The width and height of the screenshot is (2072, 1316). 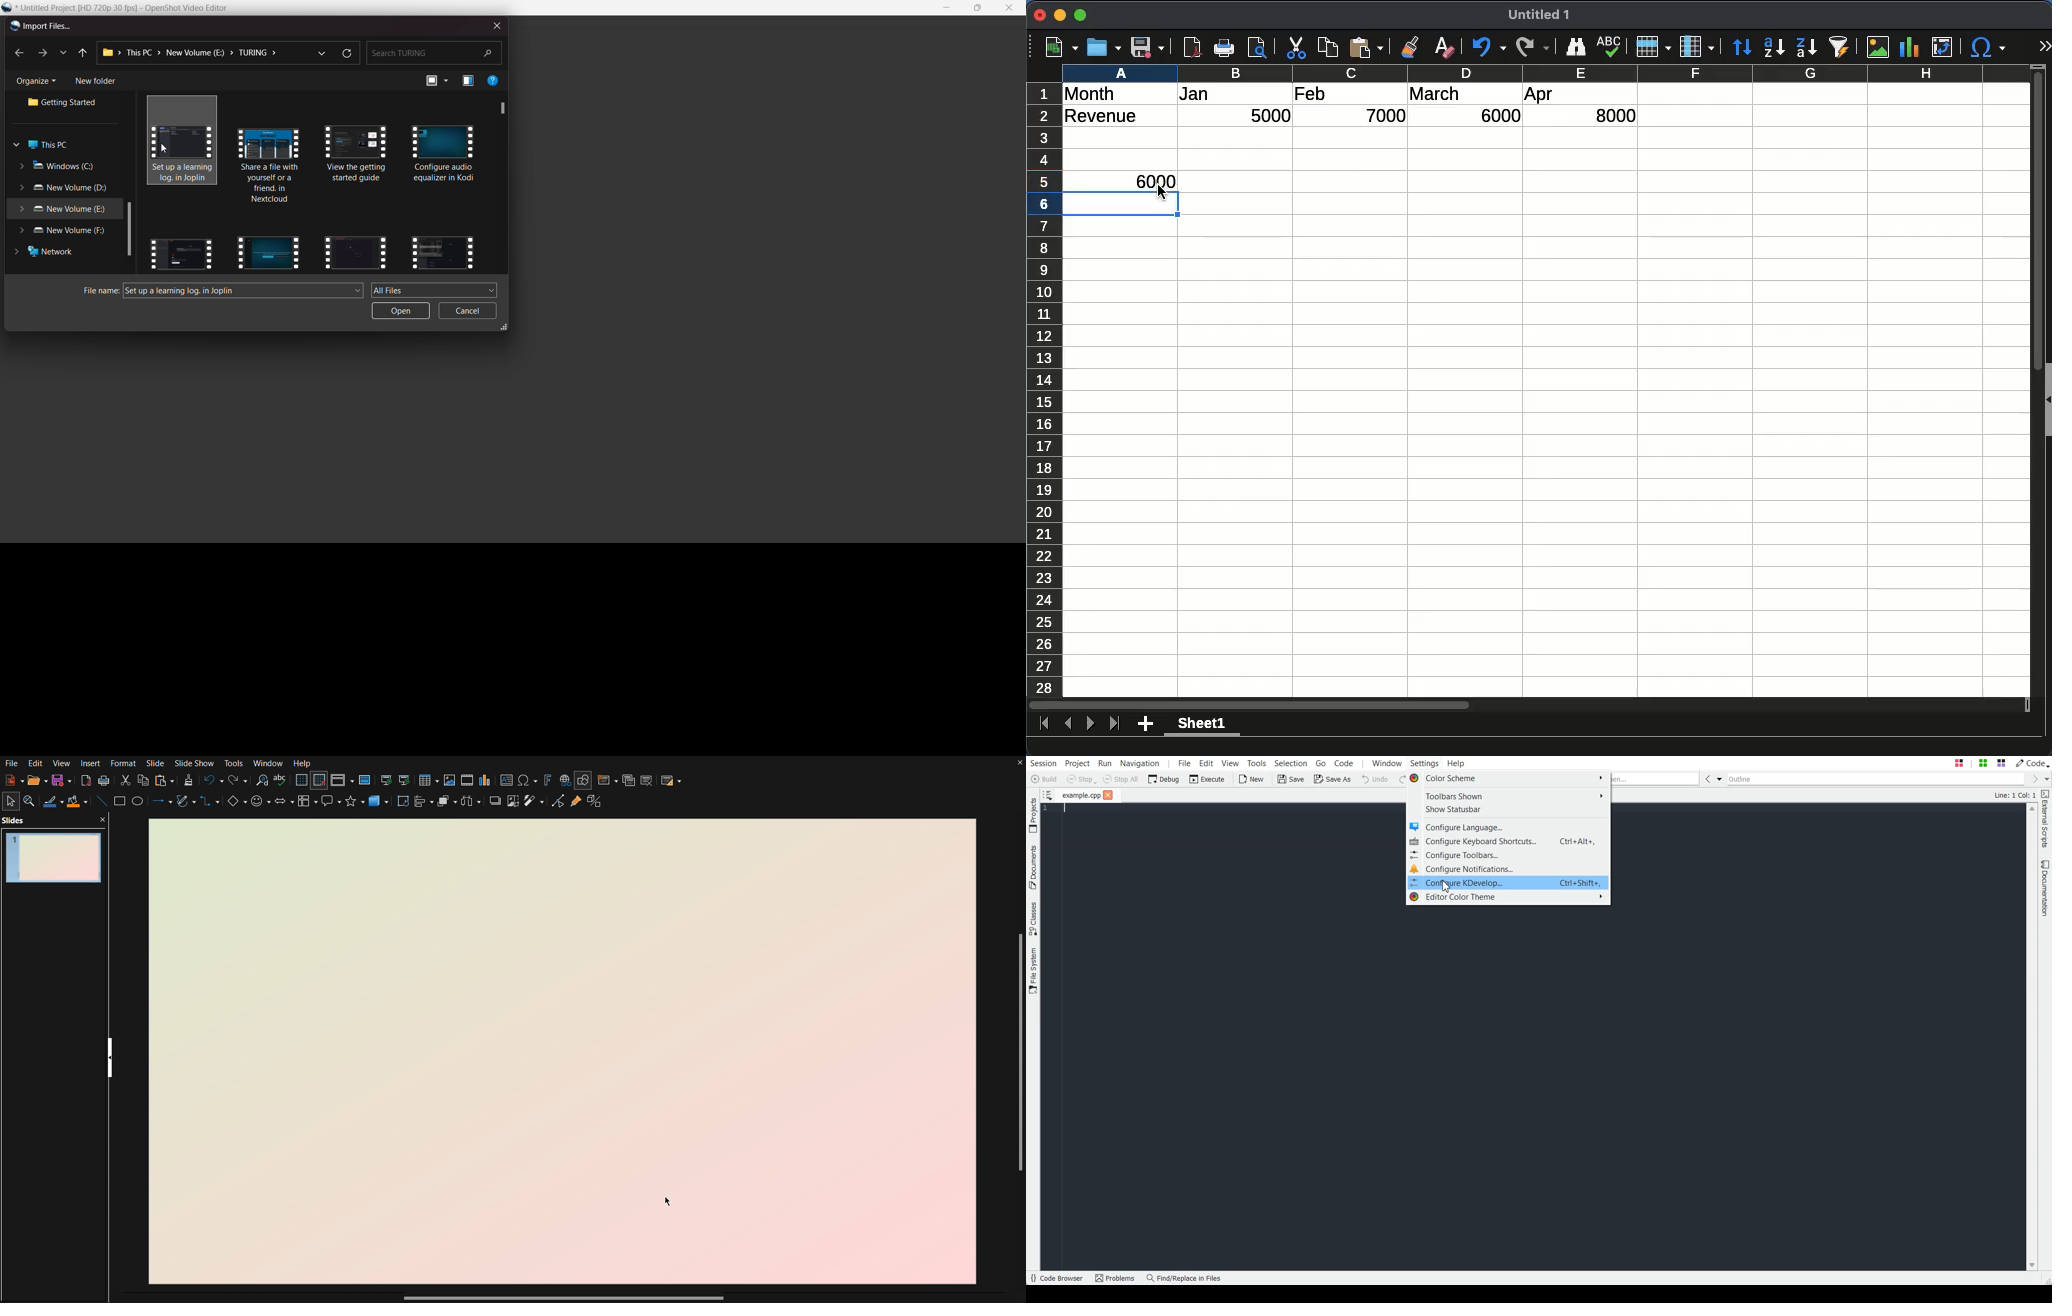 What do you see at coordinates (435, 290) in the screenshot?
I see `all files` at bounding box center [435, 290].